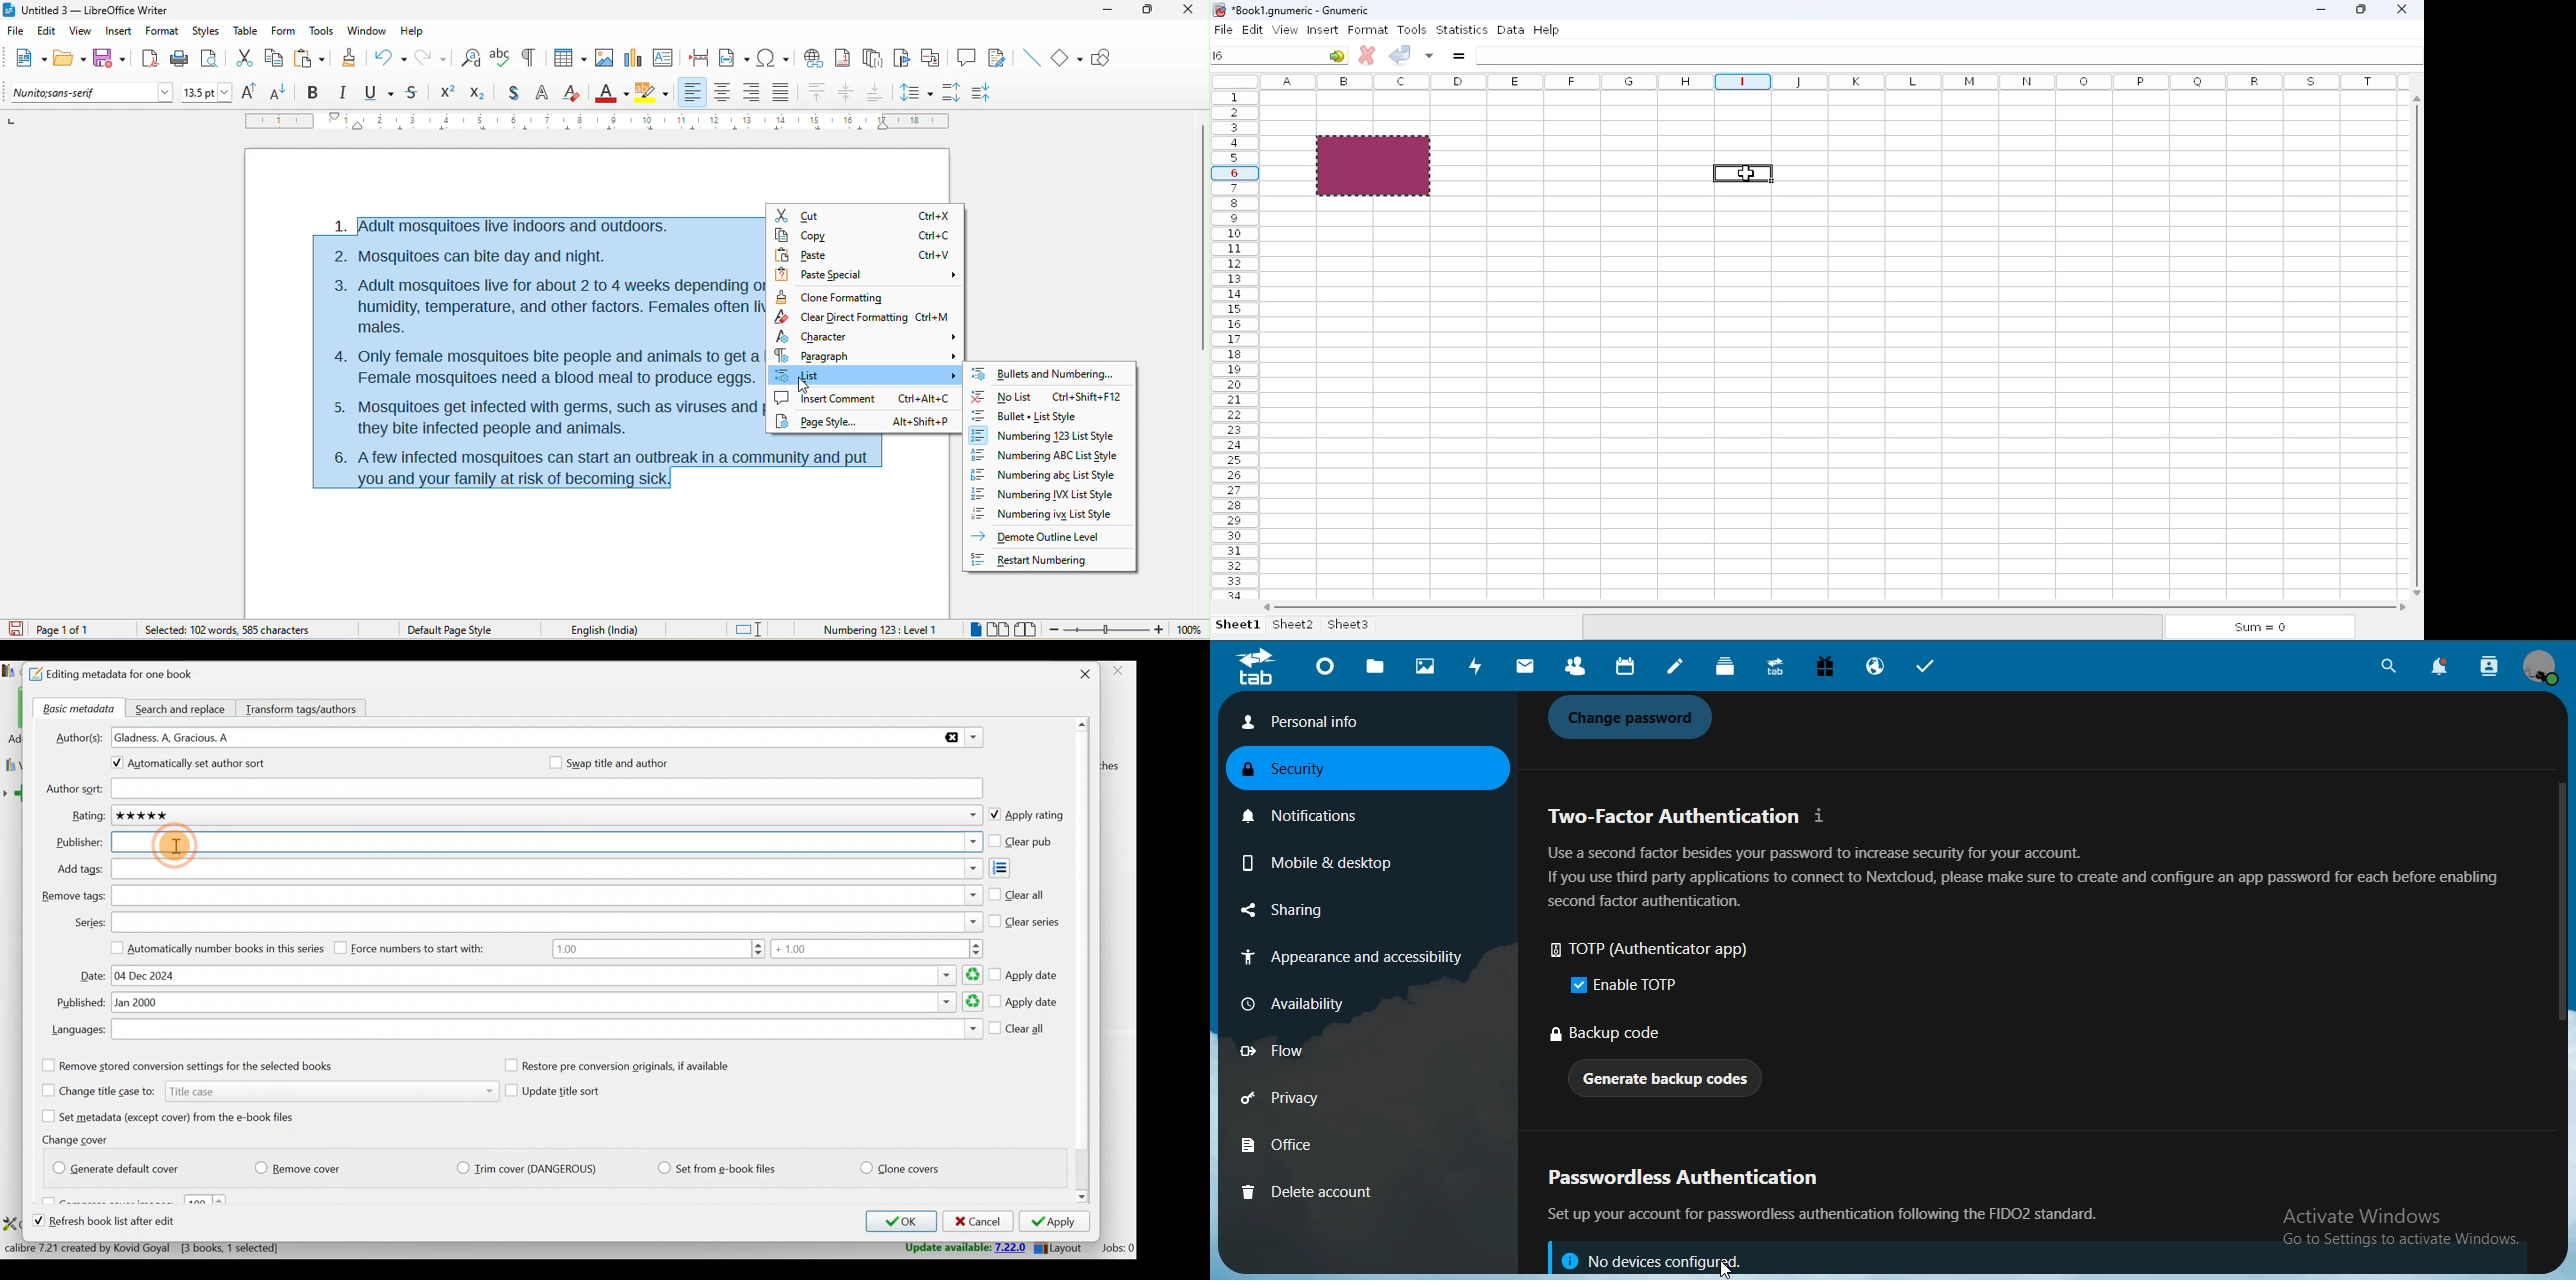  What do you see at coordinates (179, 61) in the screenshot?
I see `print` at bounding box center [179, 61].